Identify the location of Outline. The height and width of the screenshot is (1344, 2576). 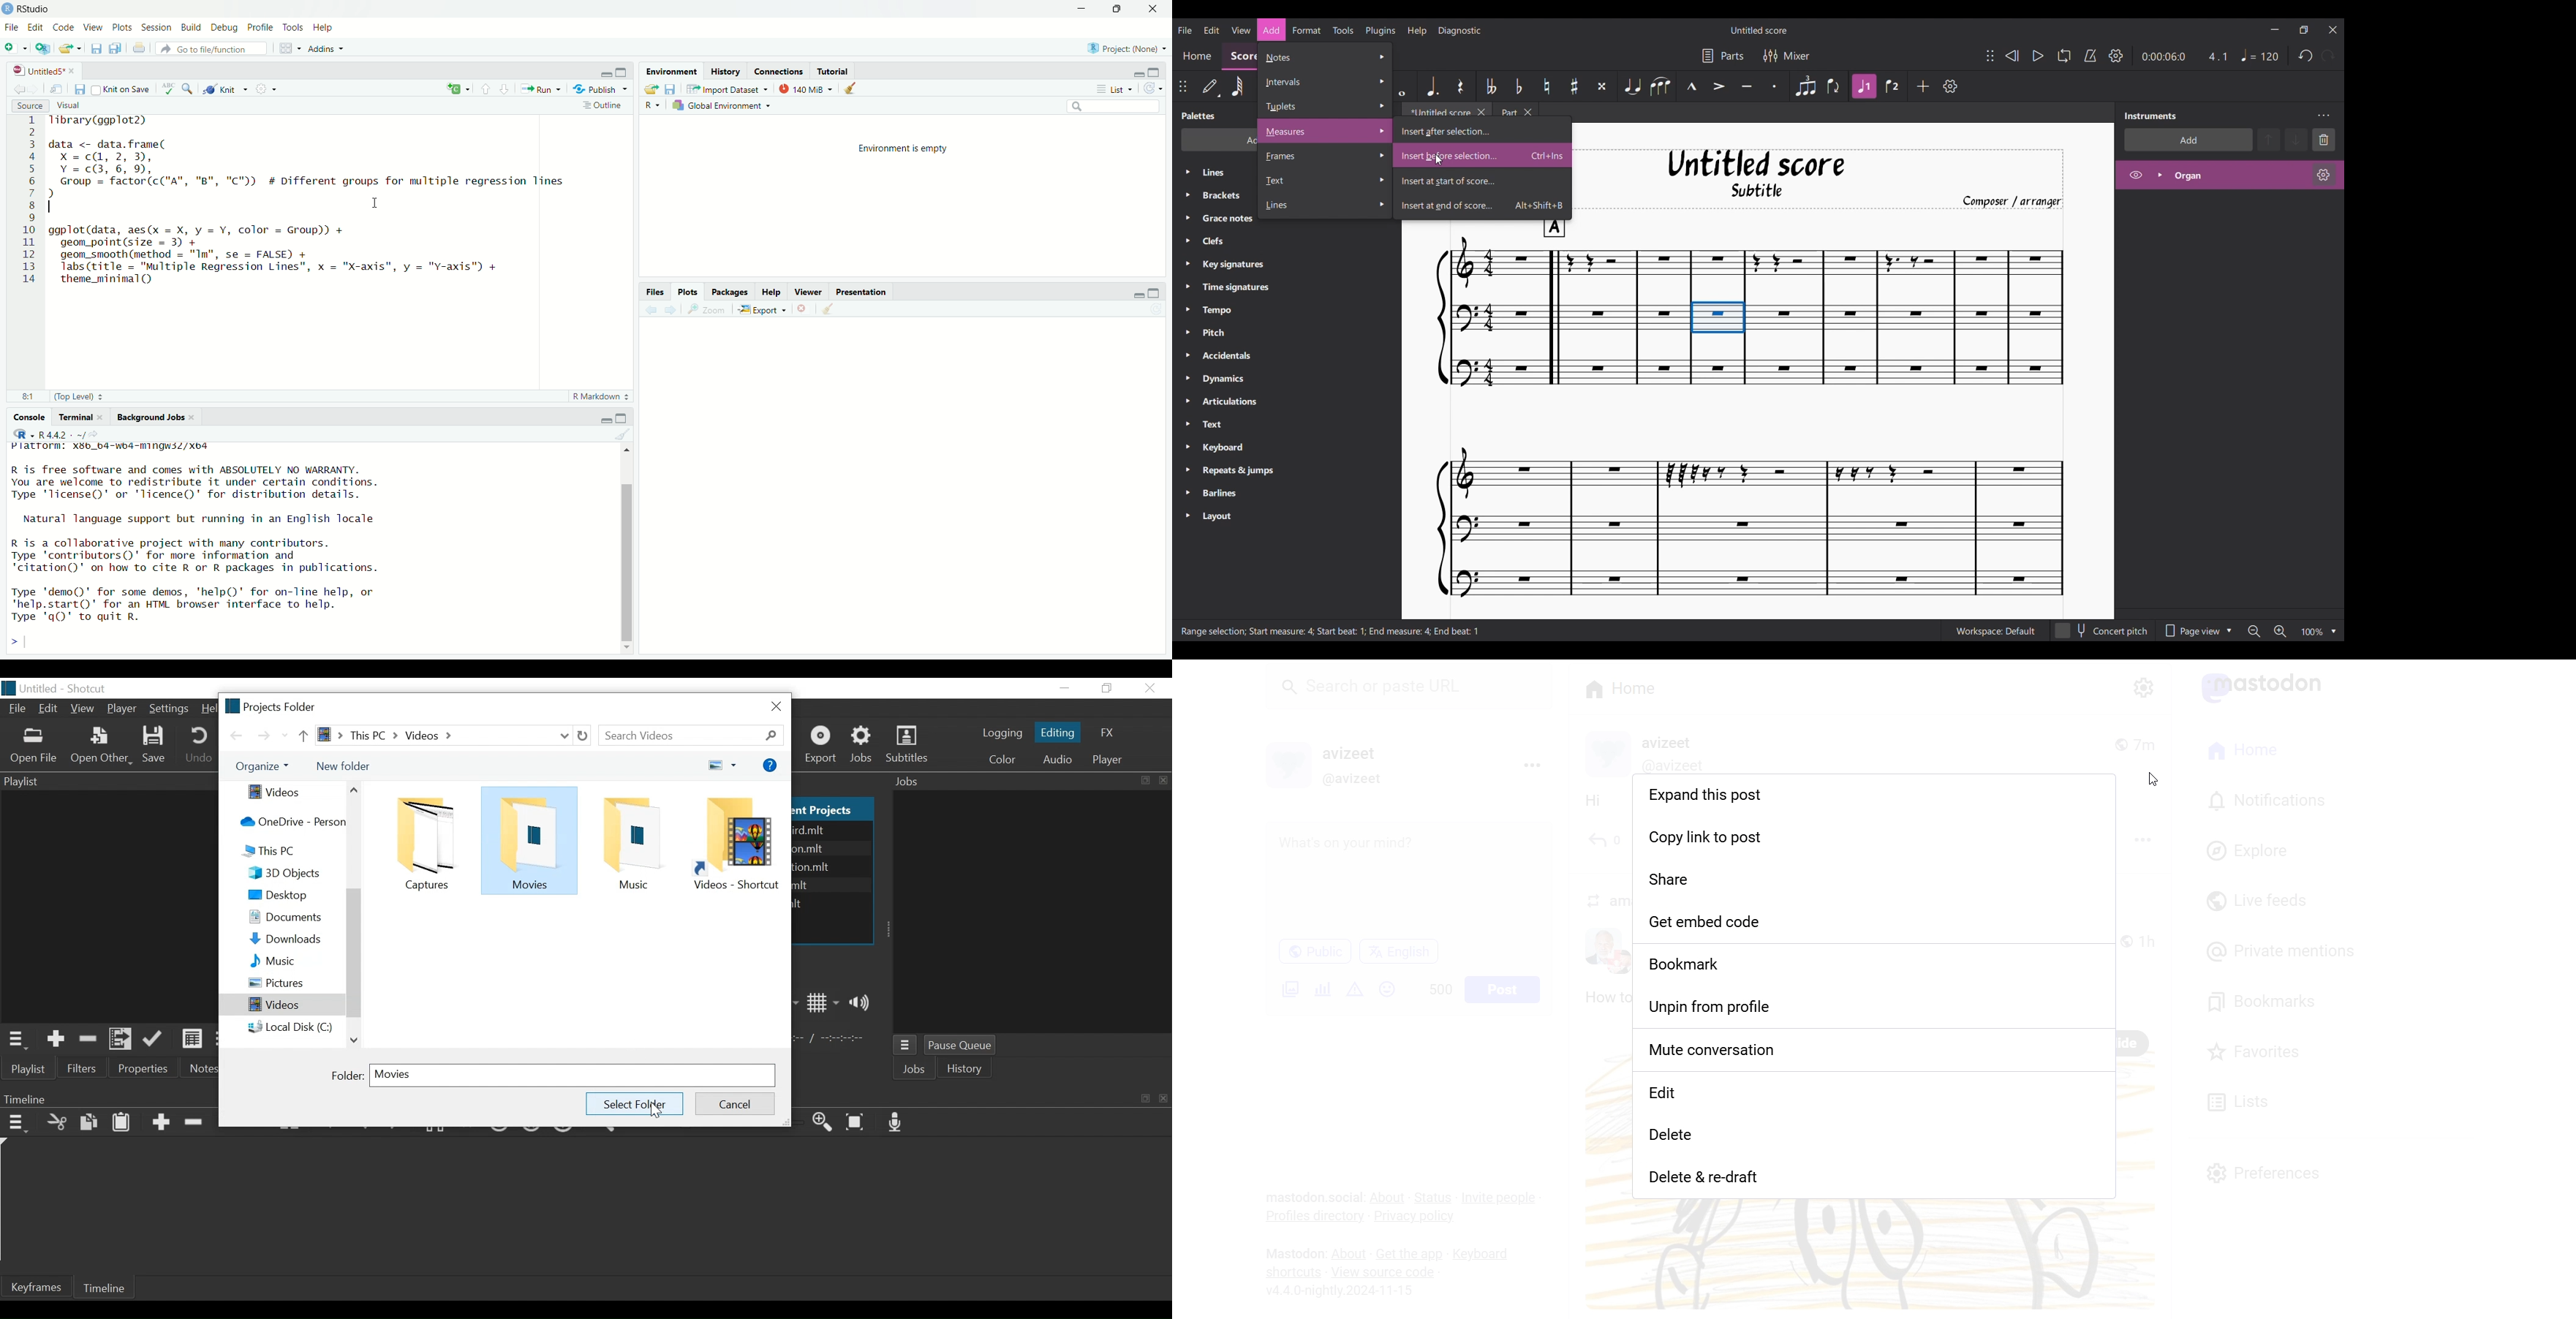
(603, 106).